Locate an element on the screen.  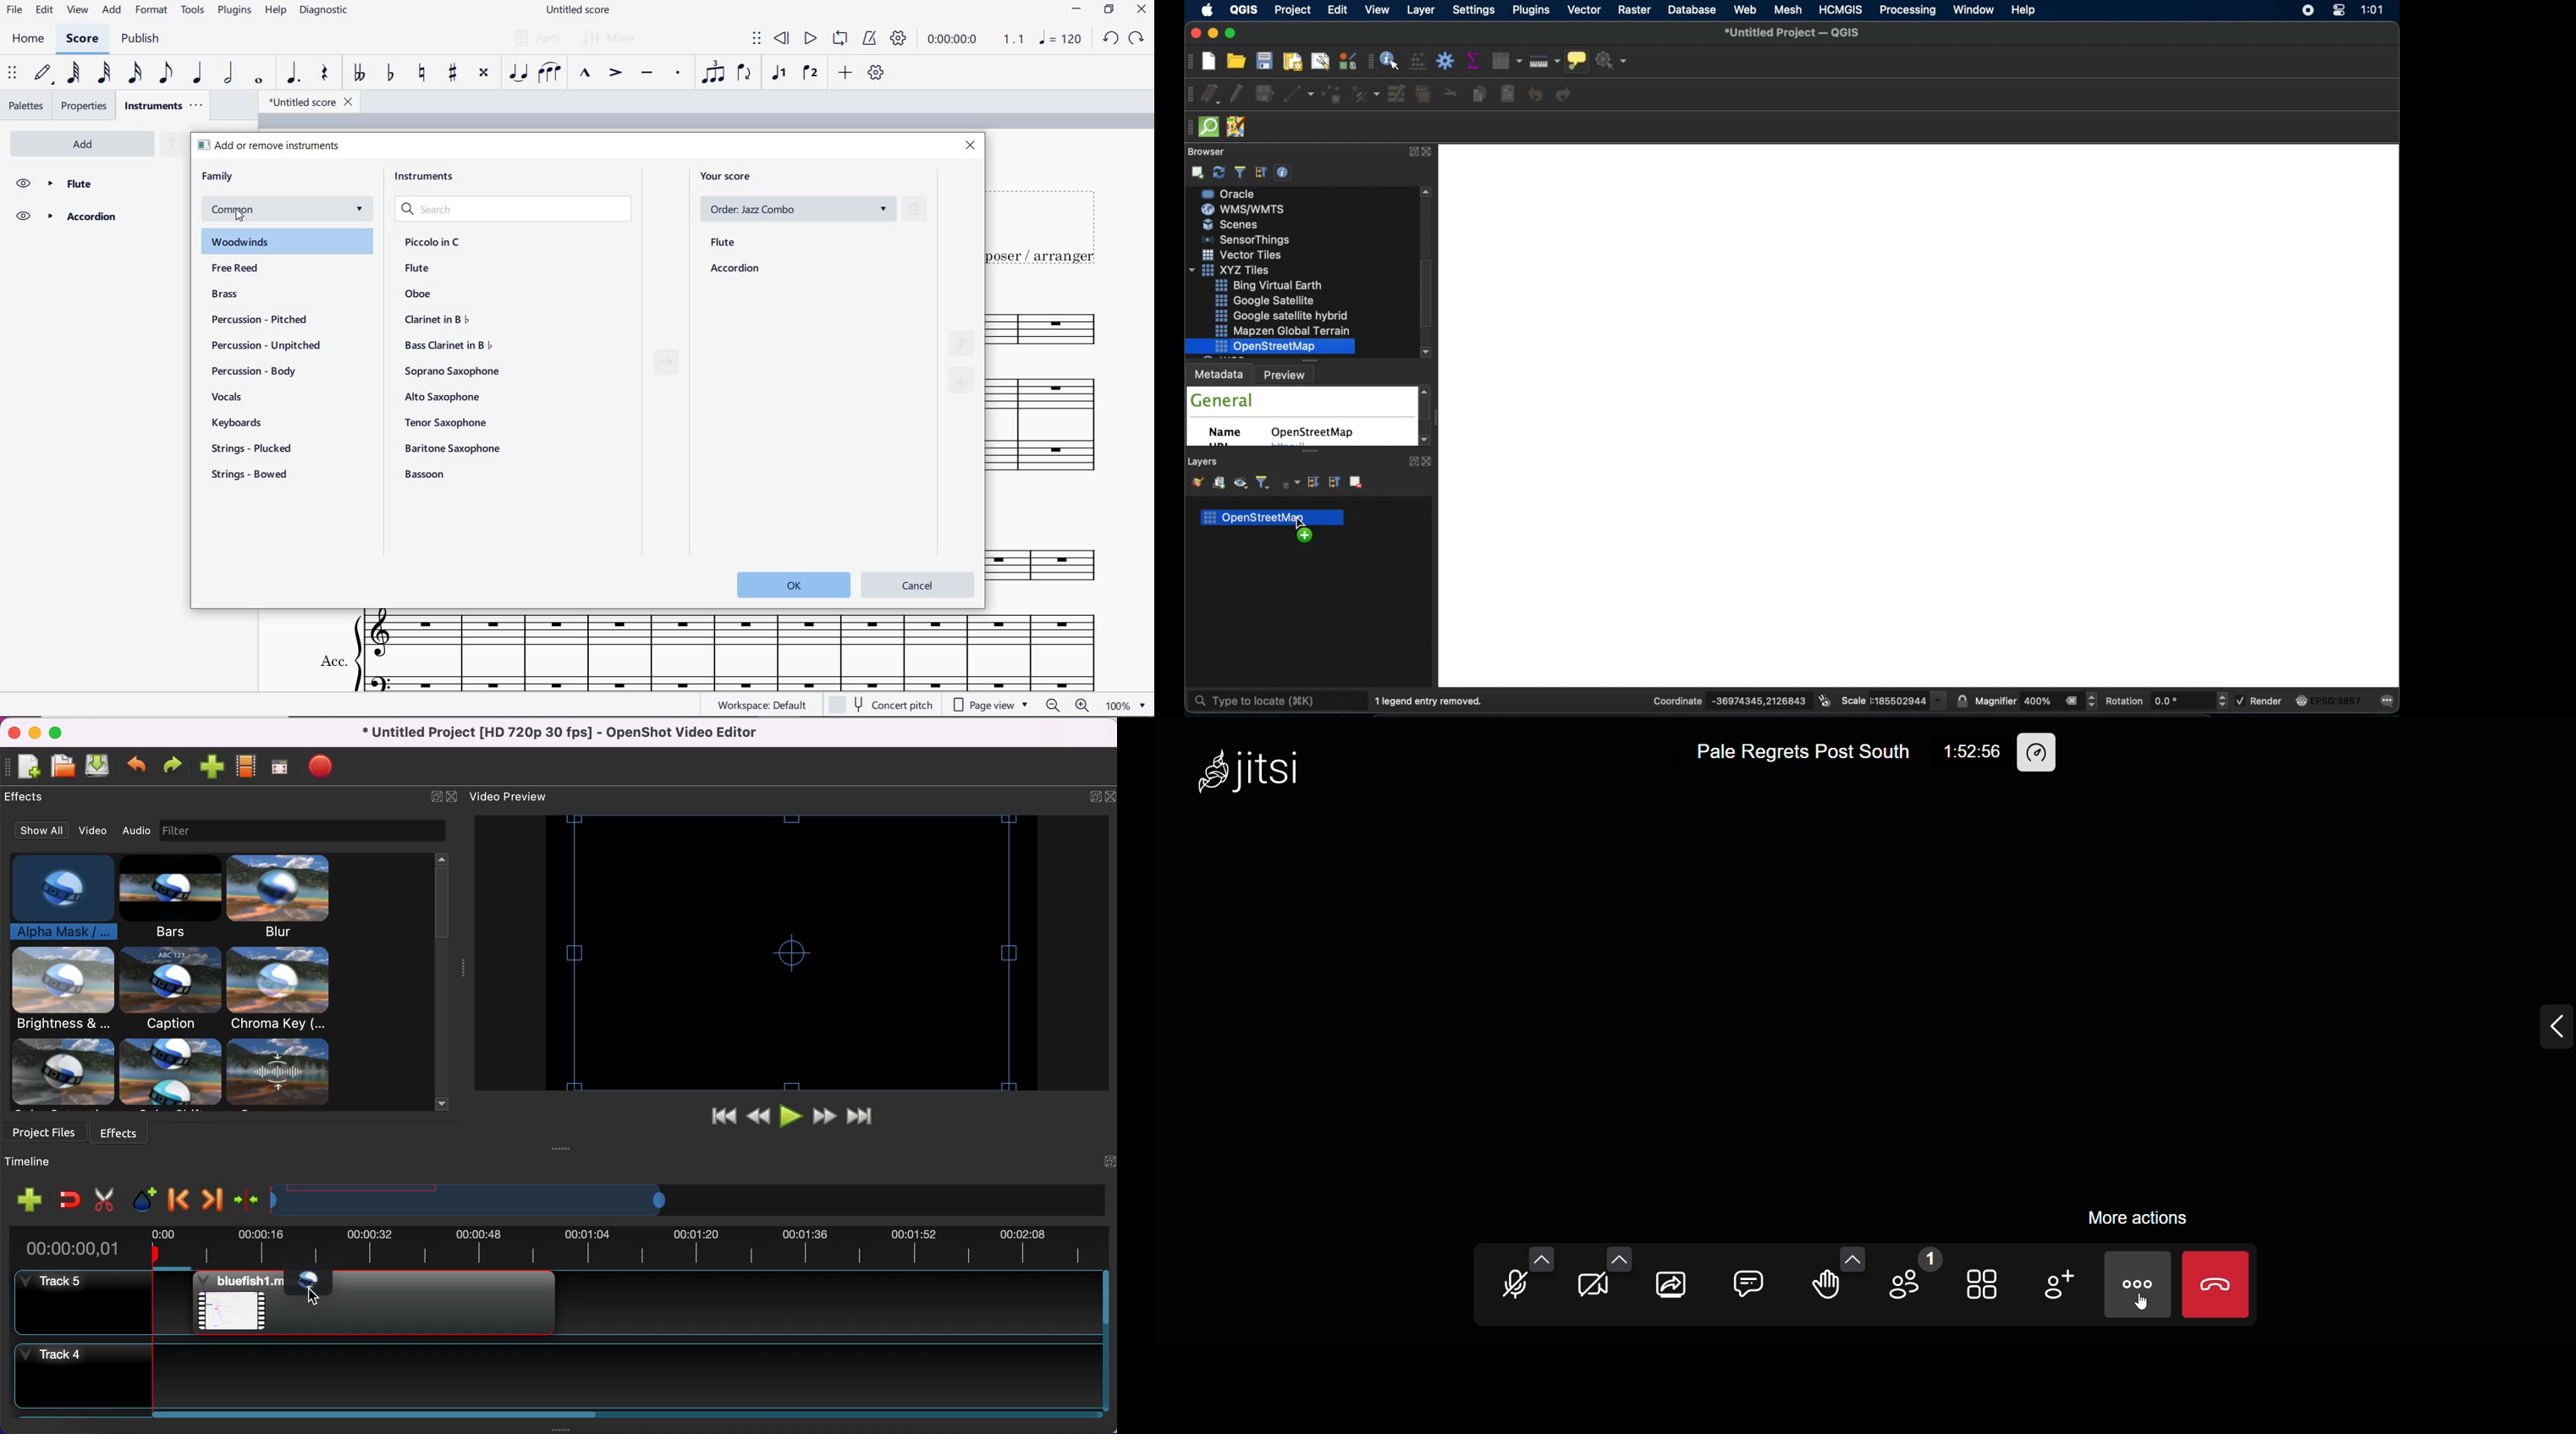
show all  is located at coordinates (42, 829).